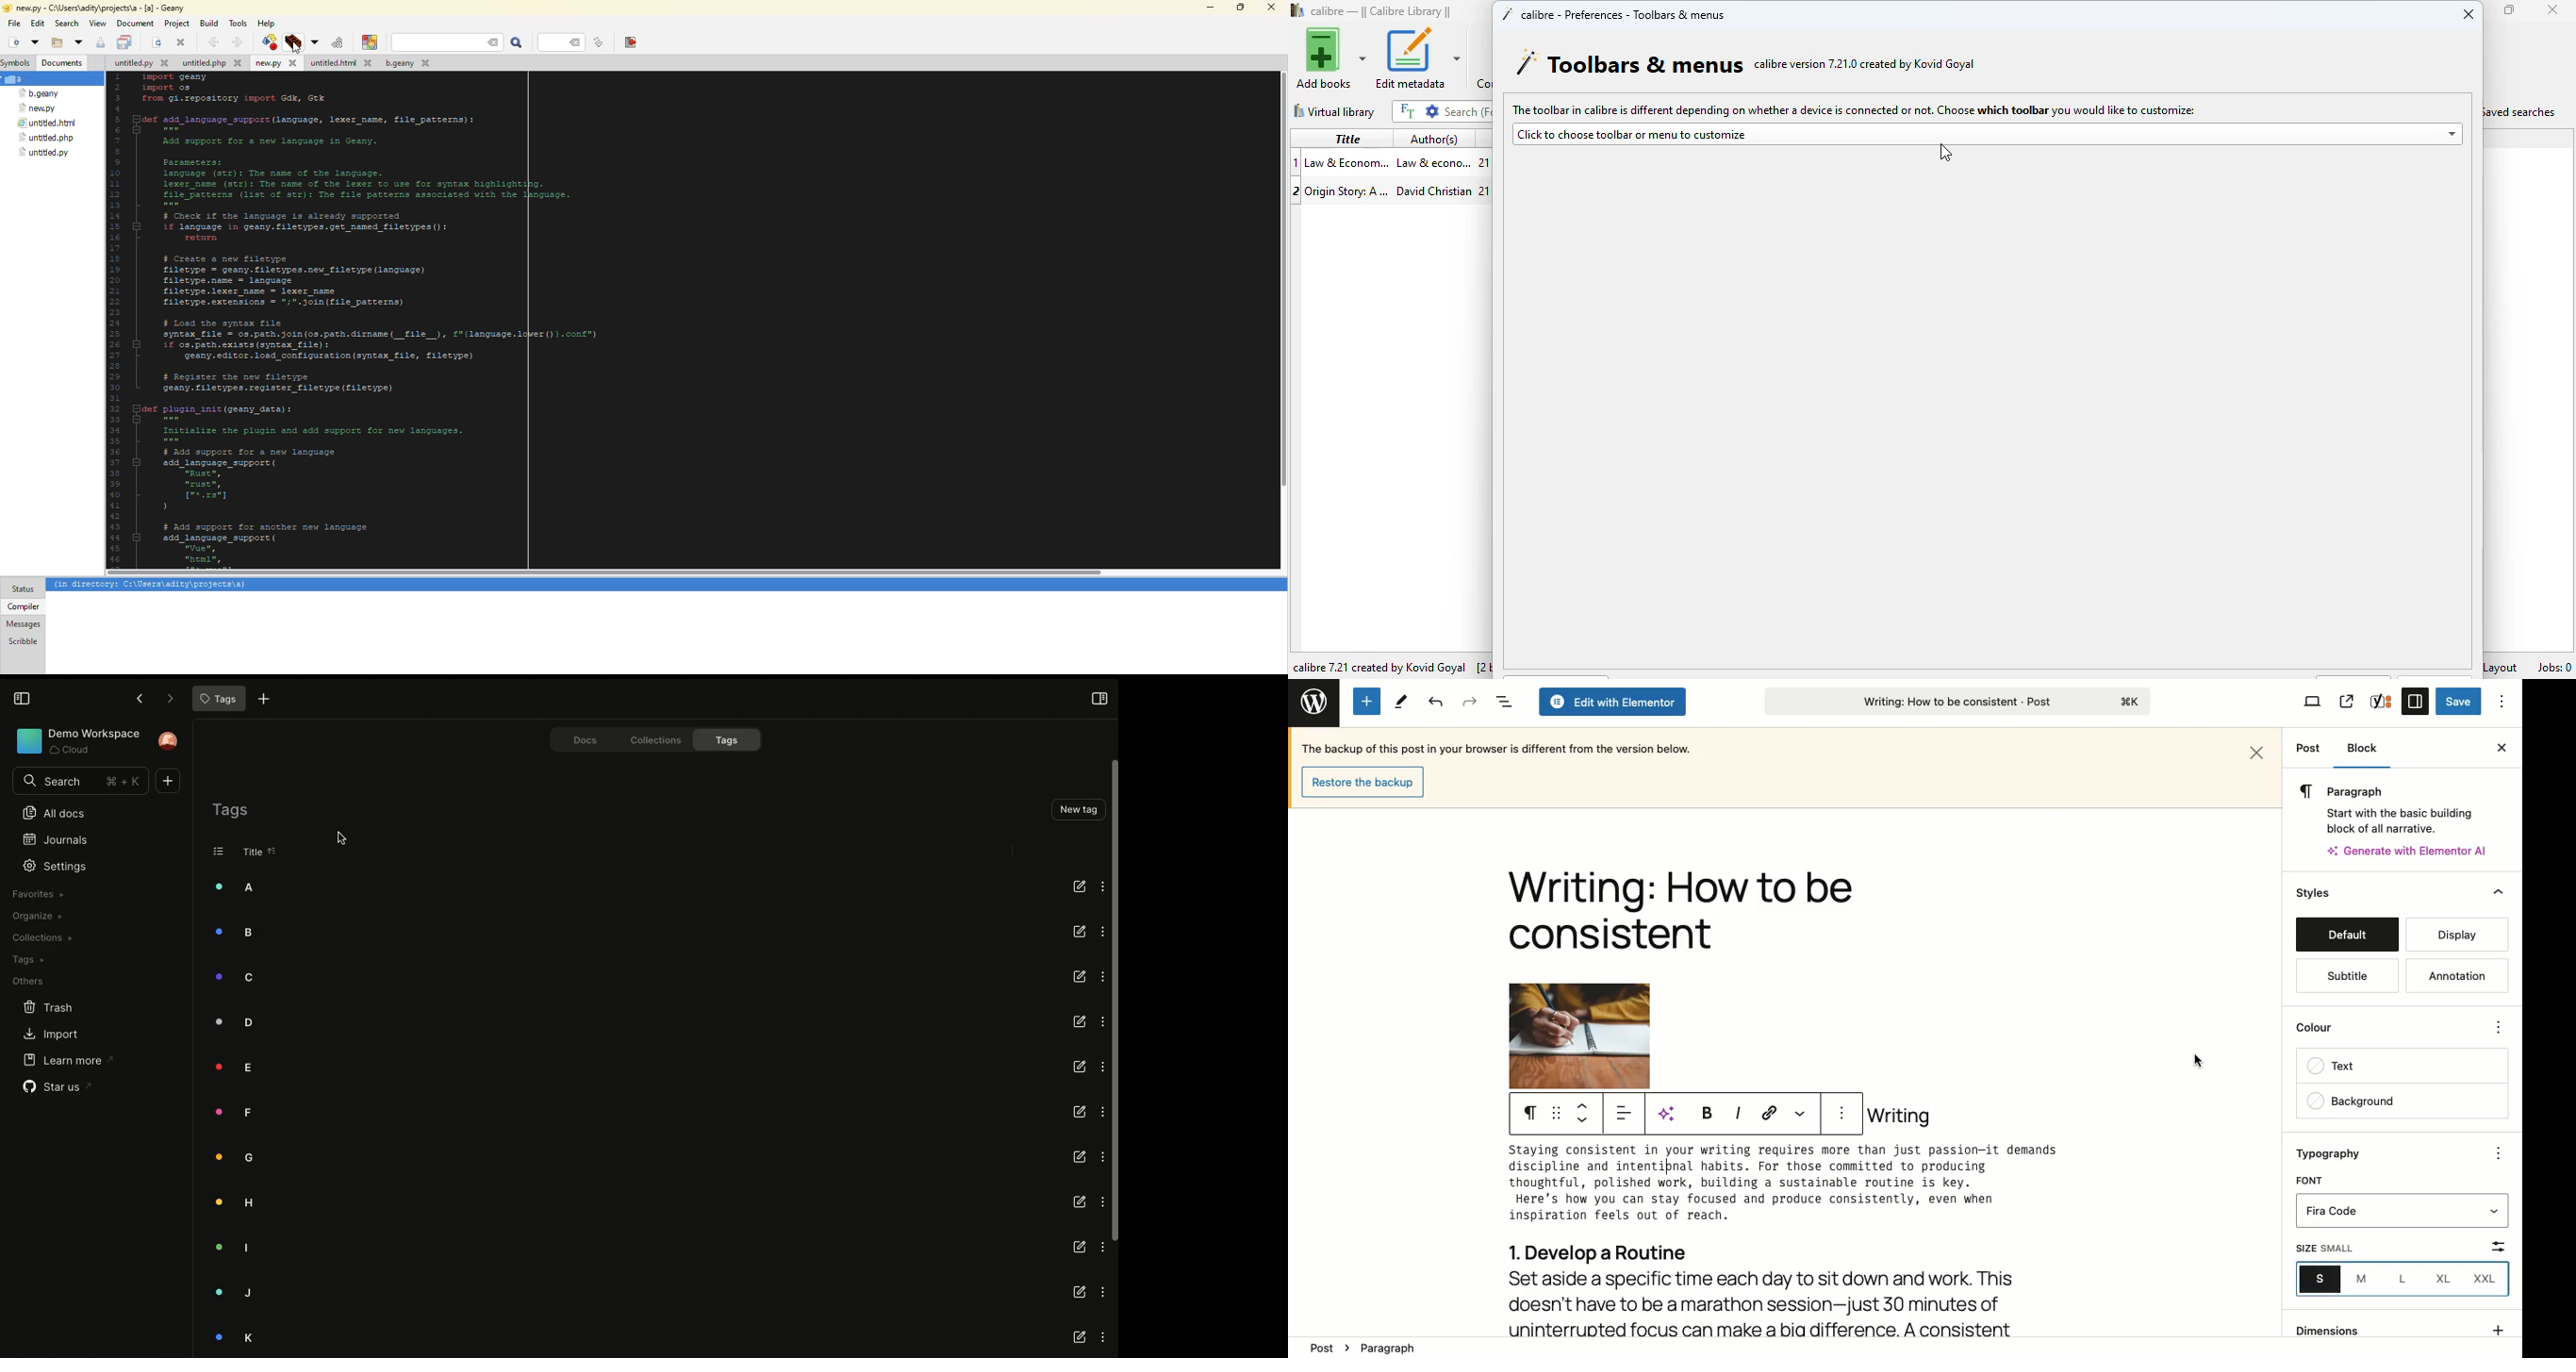  What do you see at coordinates (1681, 914) in the screenshot?
I see `Writing: How to be consistent` at bounding box center [1681, 914].